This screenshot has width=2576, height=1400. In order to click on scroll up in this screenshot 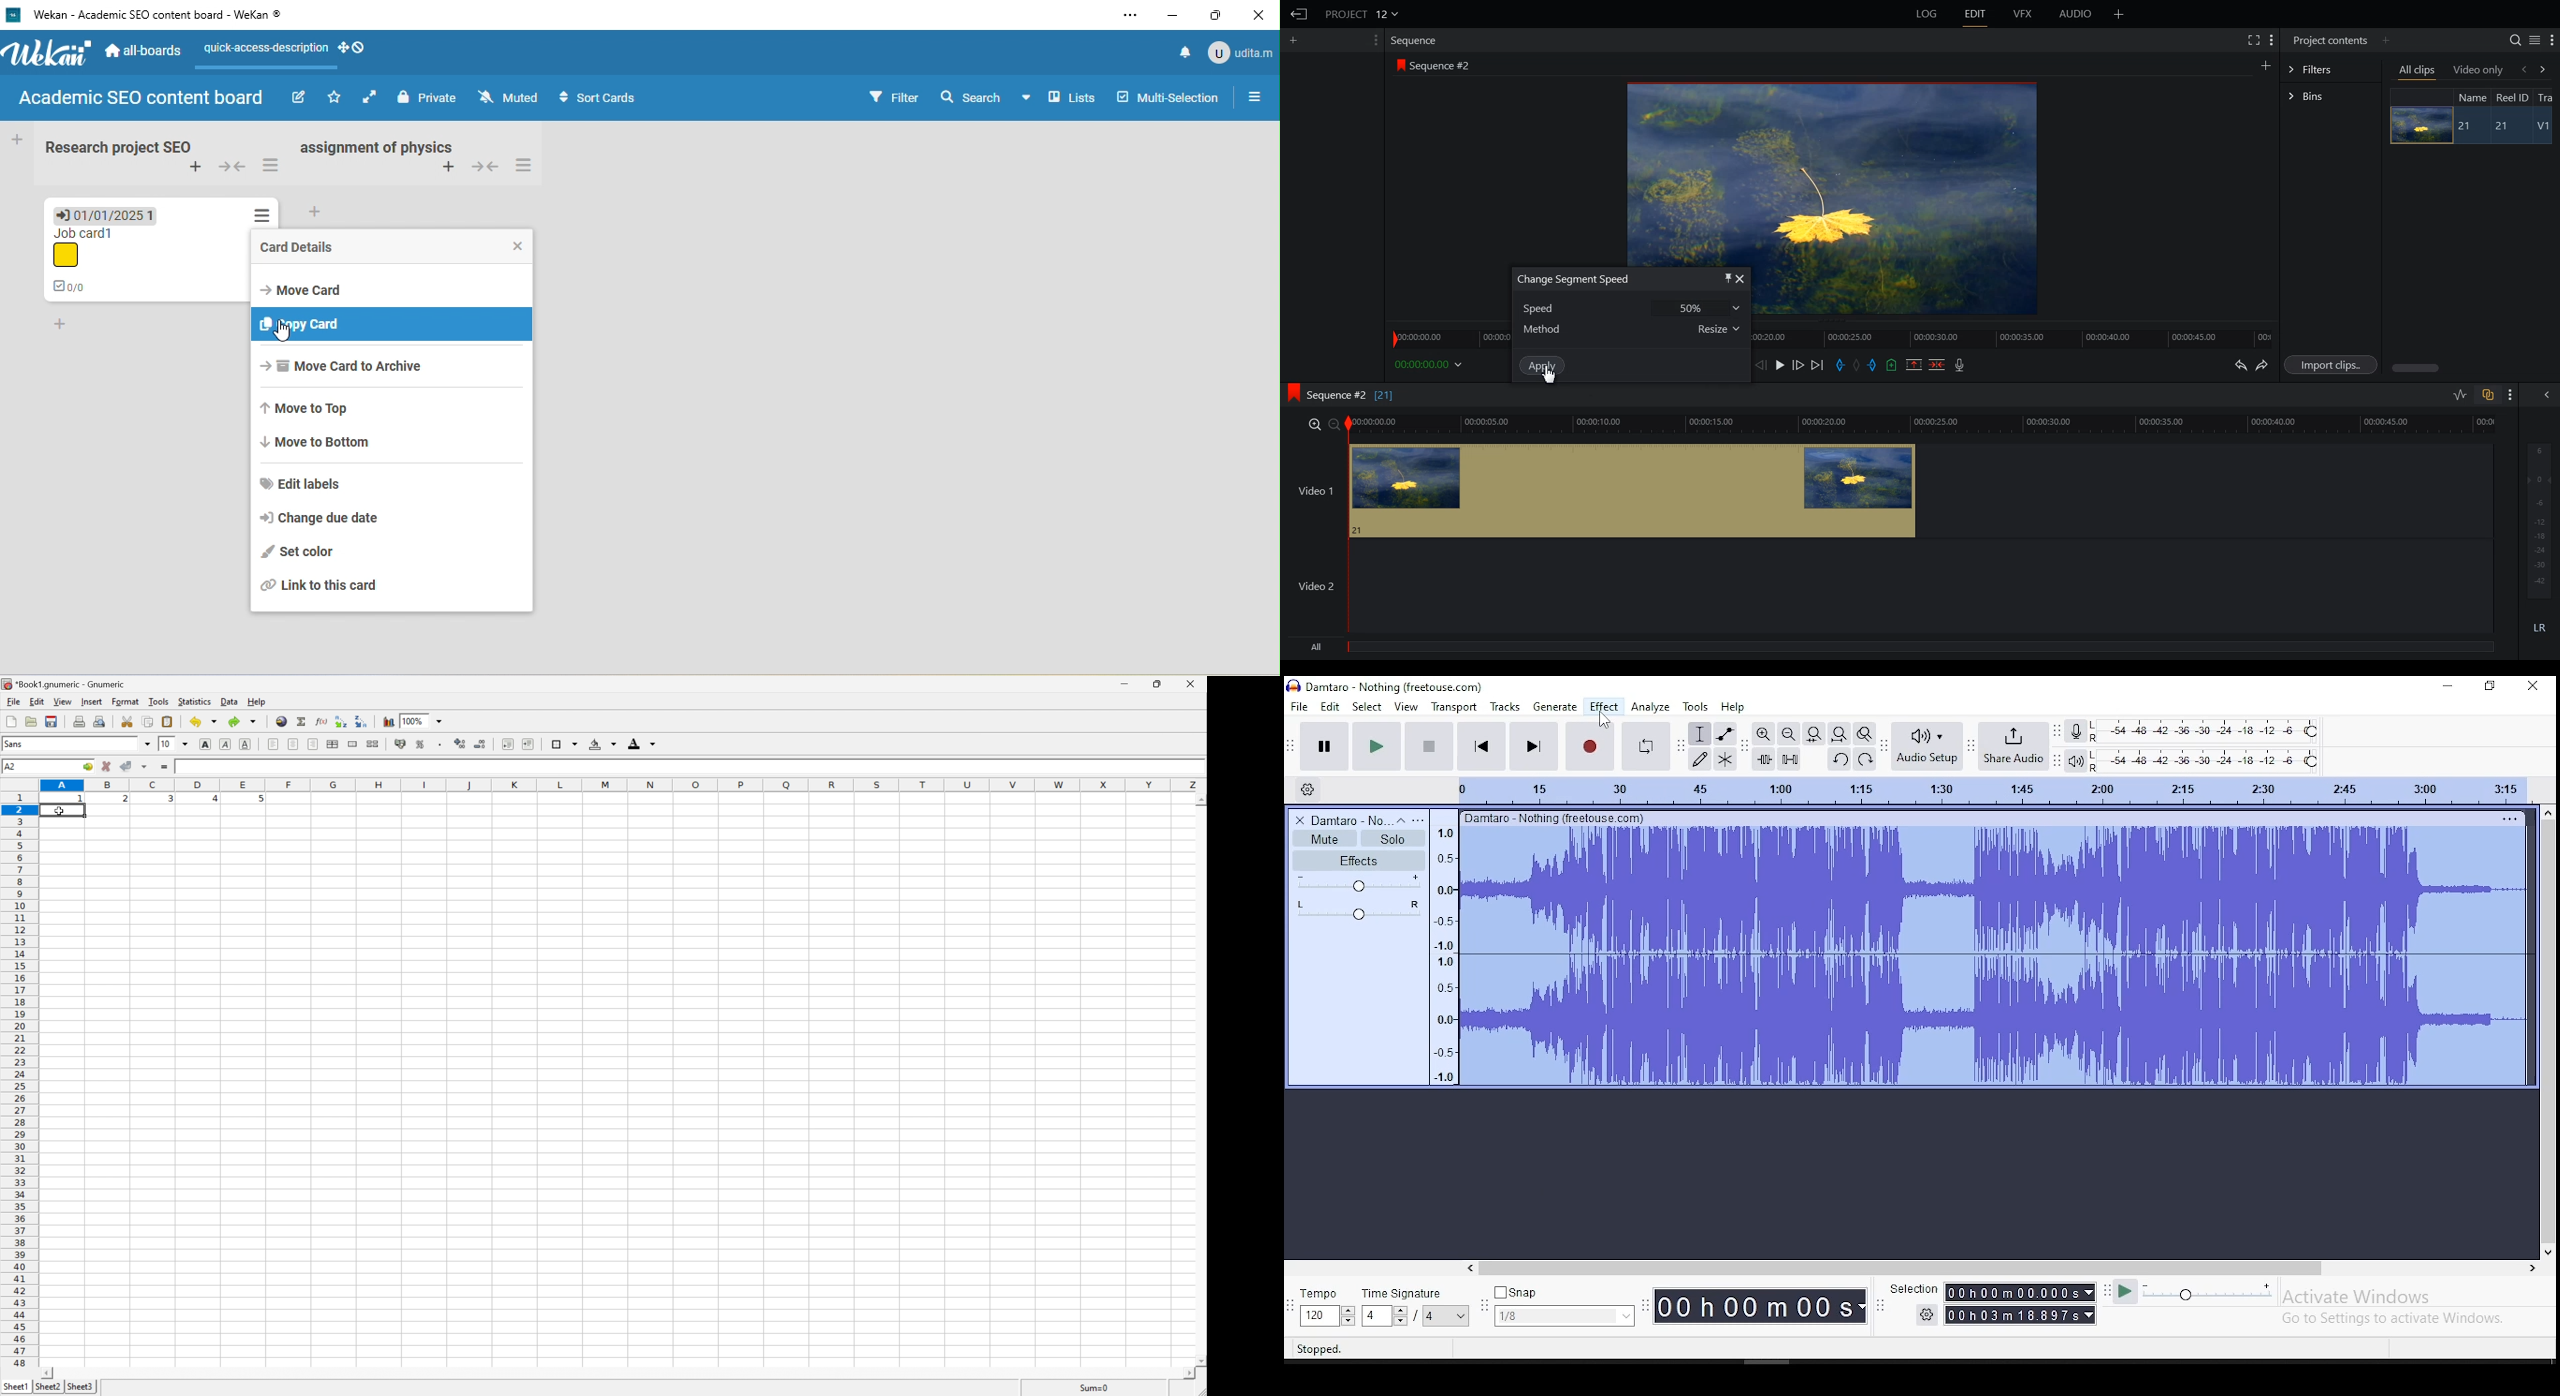, I will do `click(1200, 801)`.